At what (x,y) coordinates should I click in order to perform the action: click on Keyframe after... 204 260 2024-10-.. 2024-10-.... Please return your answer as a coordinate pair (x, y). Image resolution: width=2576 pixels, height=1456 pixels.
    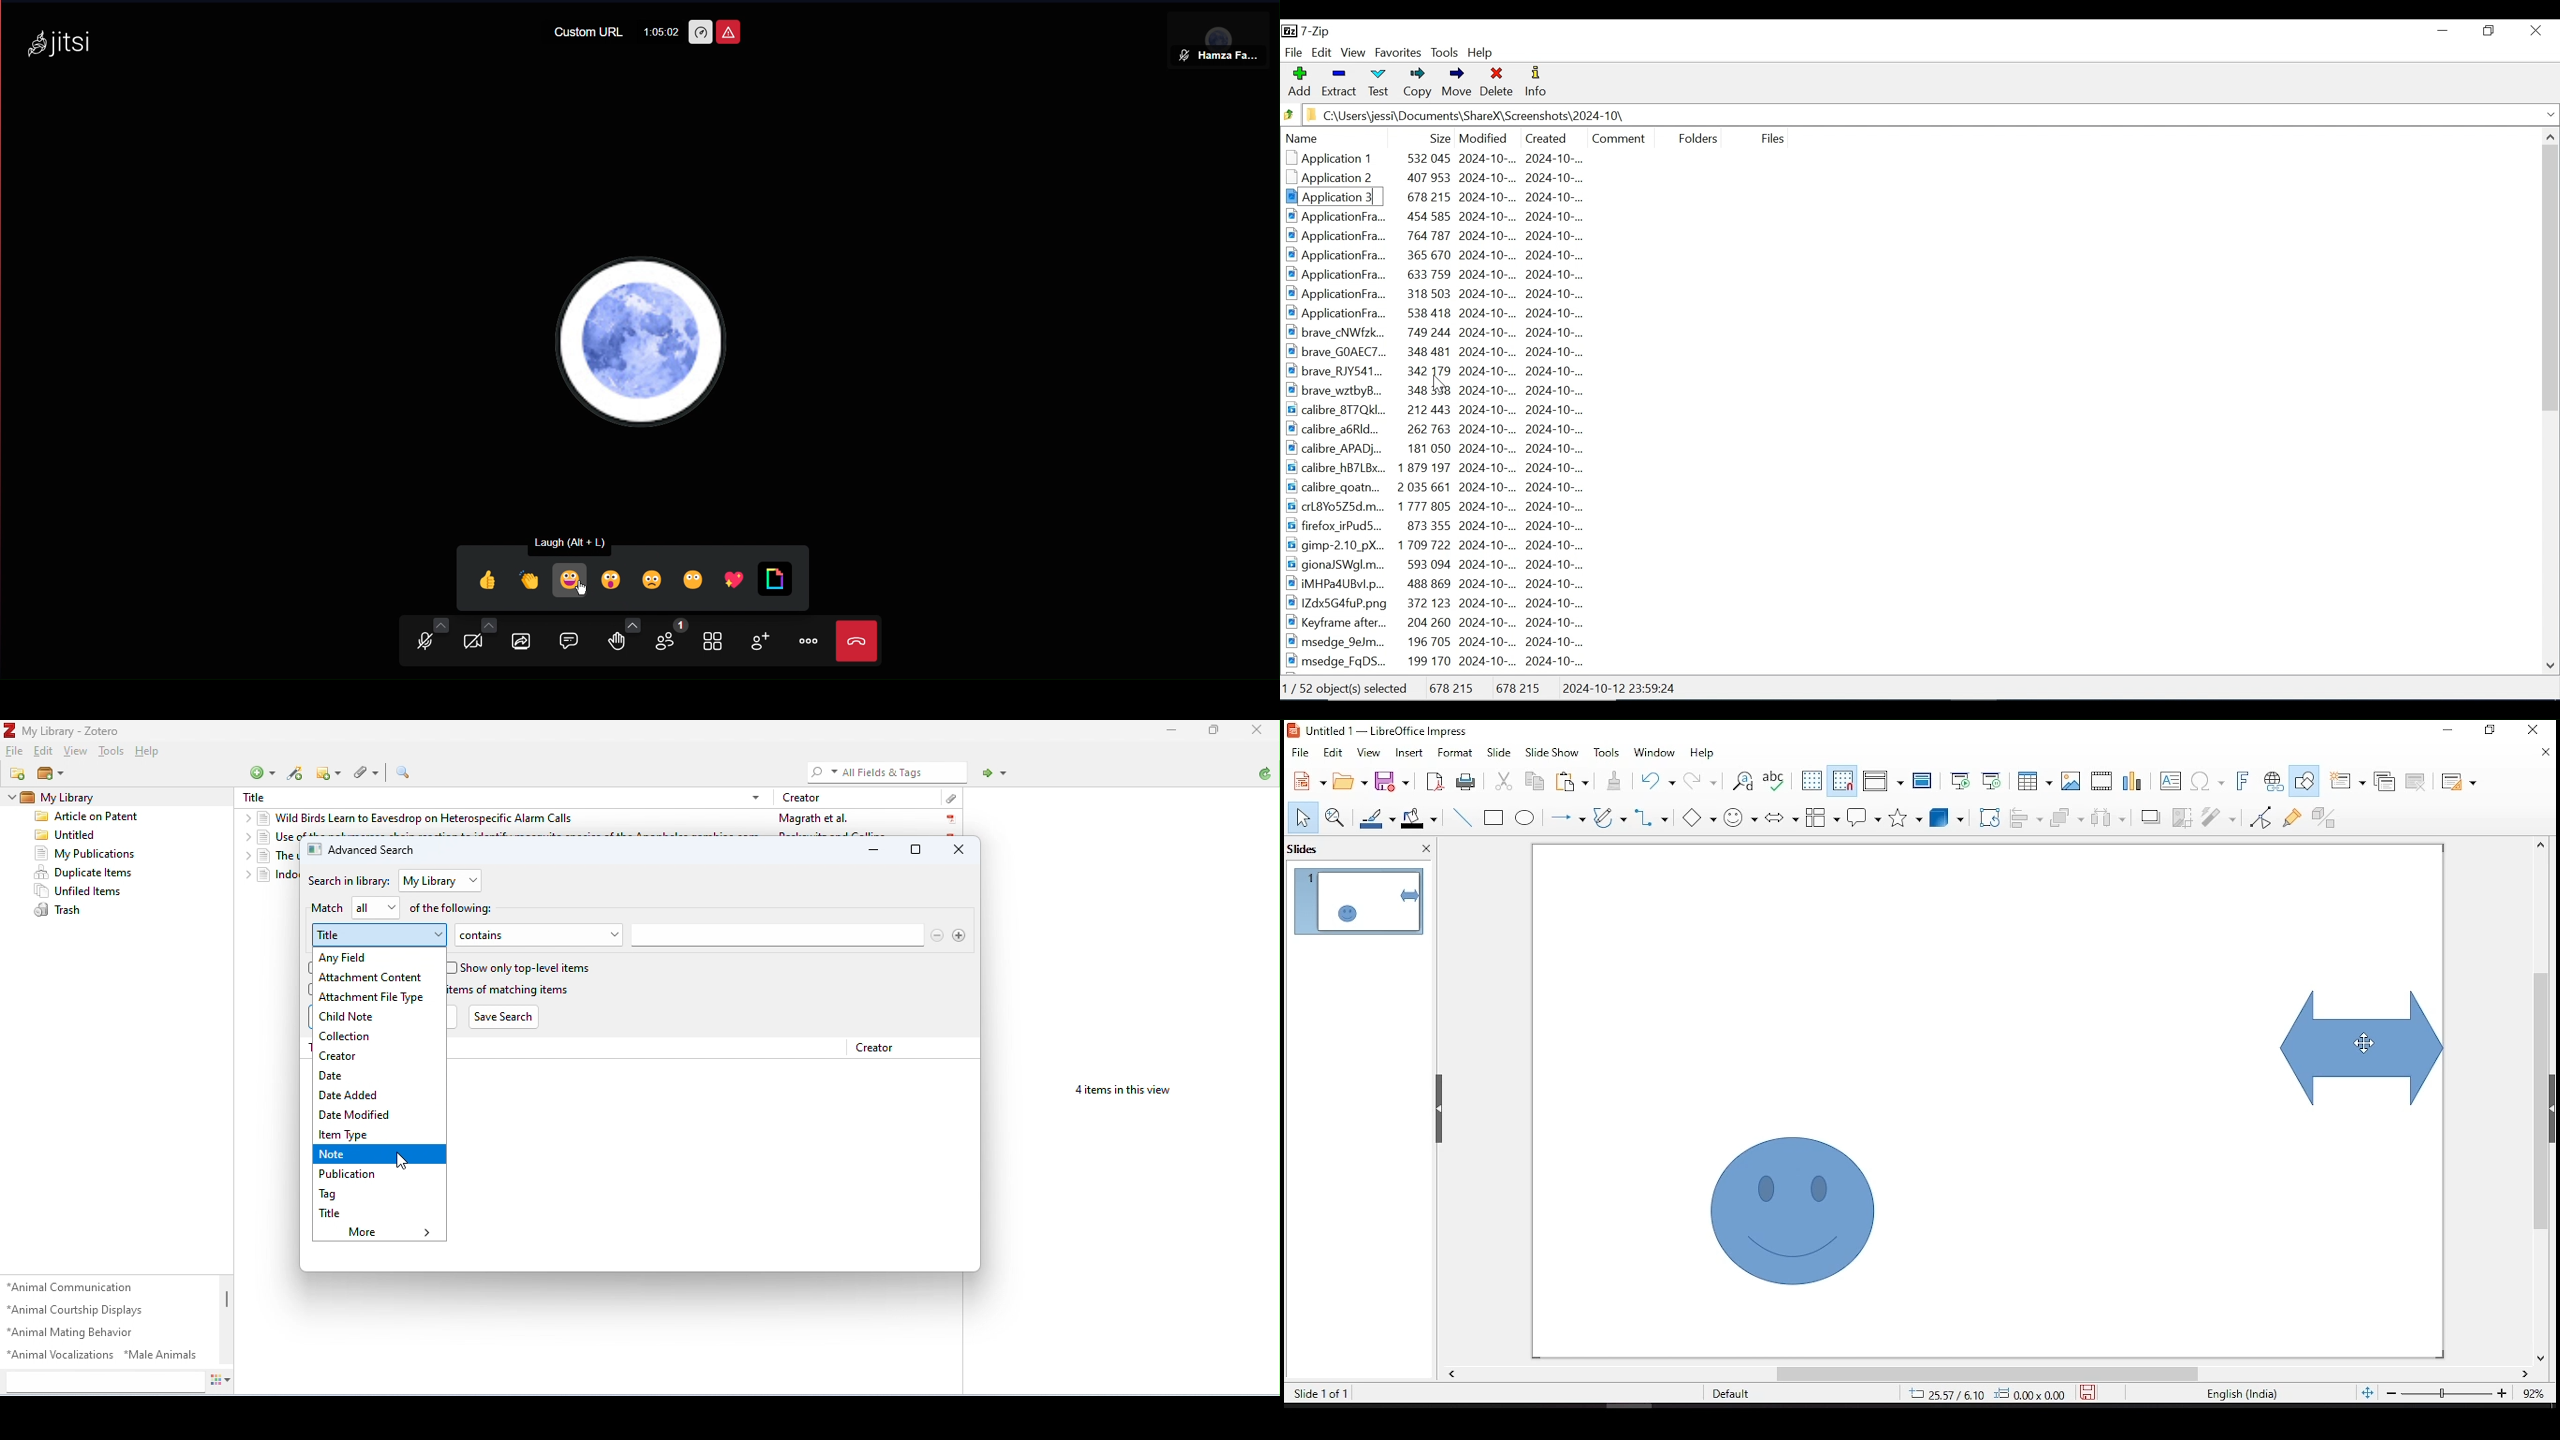
    Looking at the image, I should click on (1443, 622).